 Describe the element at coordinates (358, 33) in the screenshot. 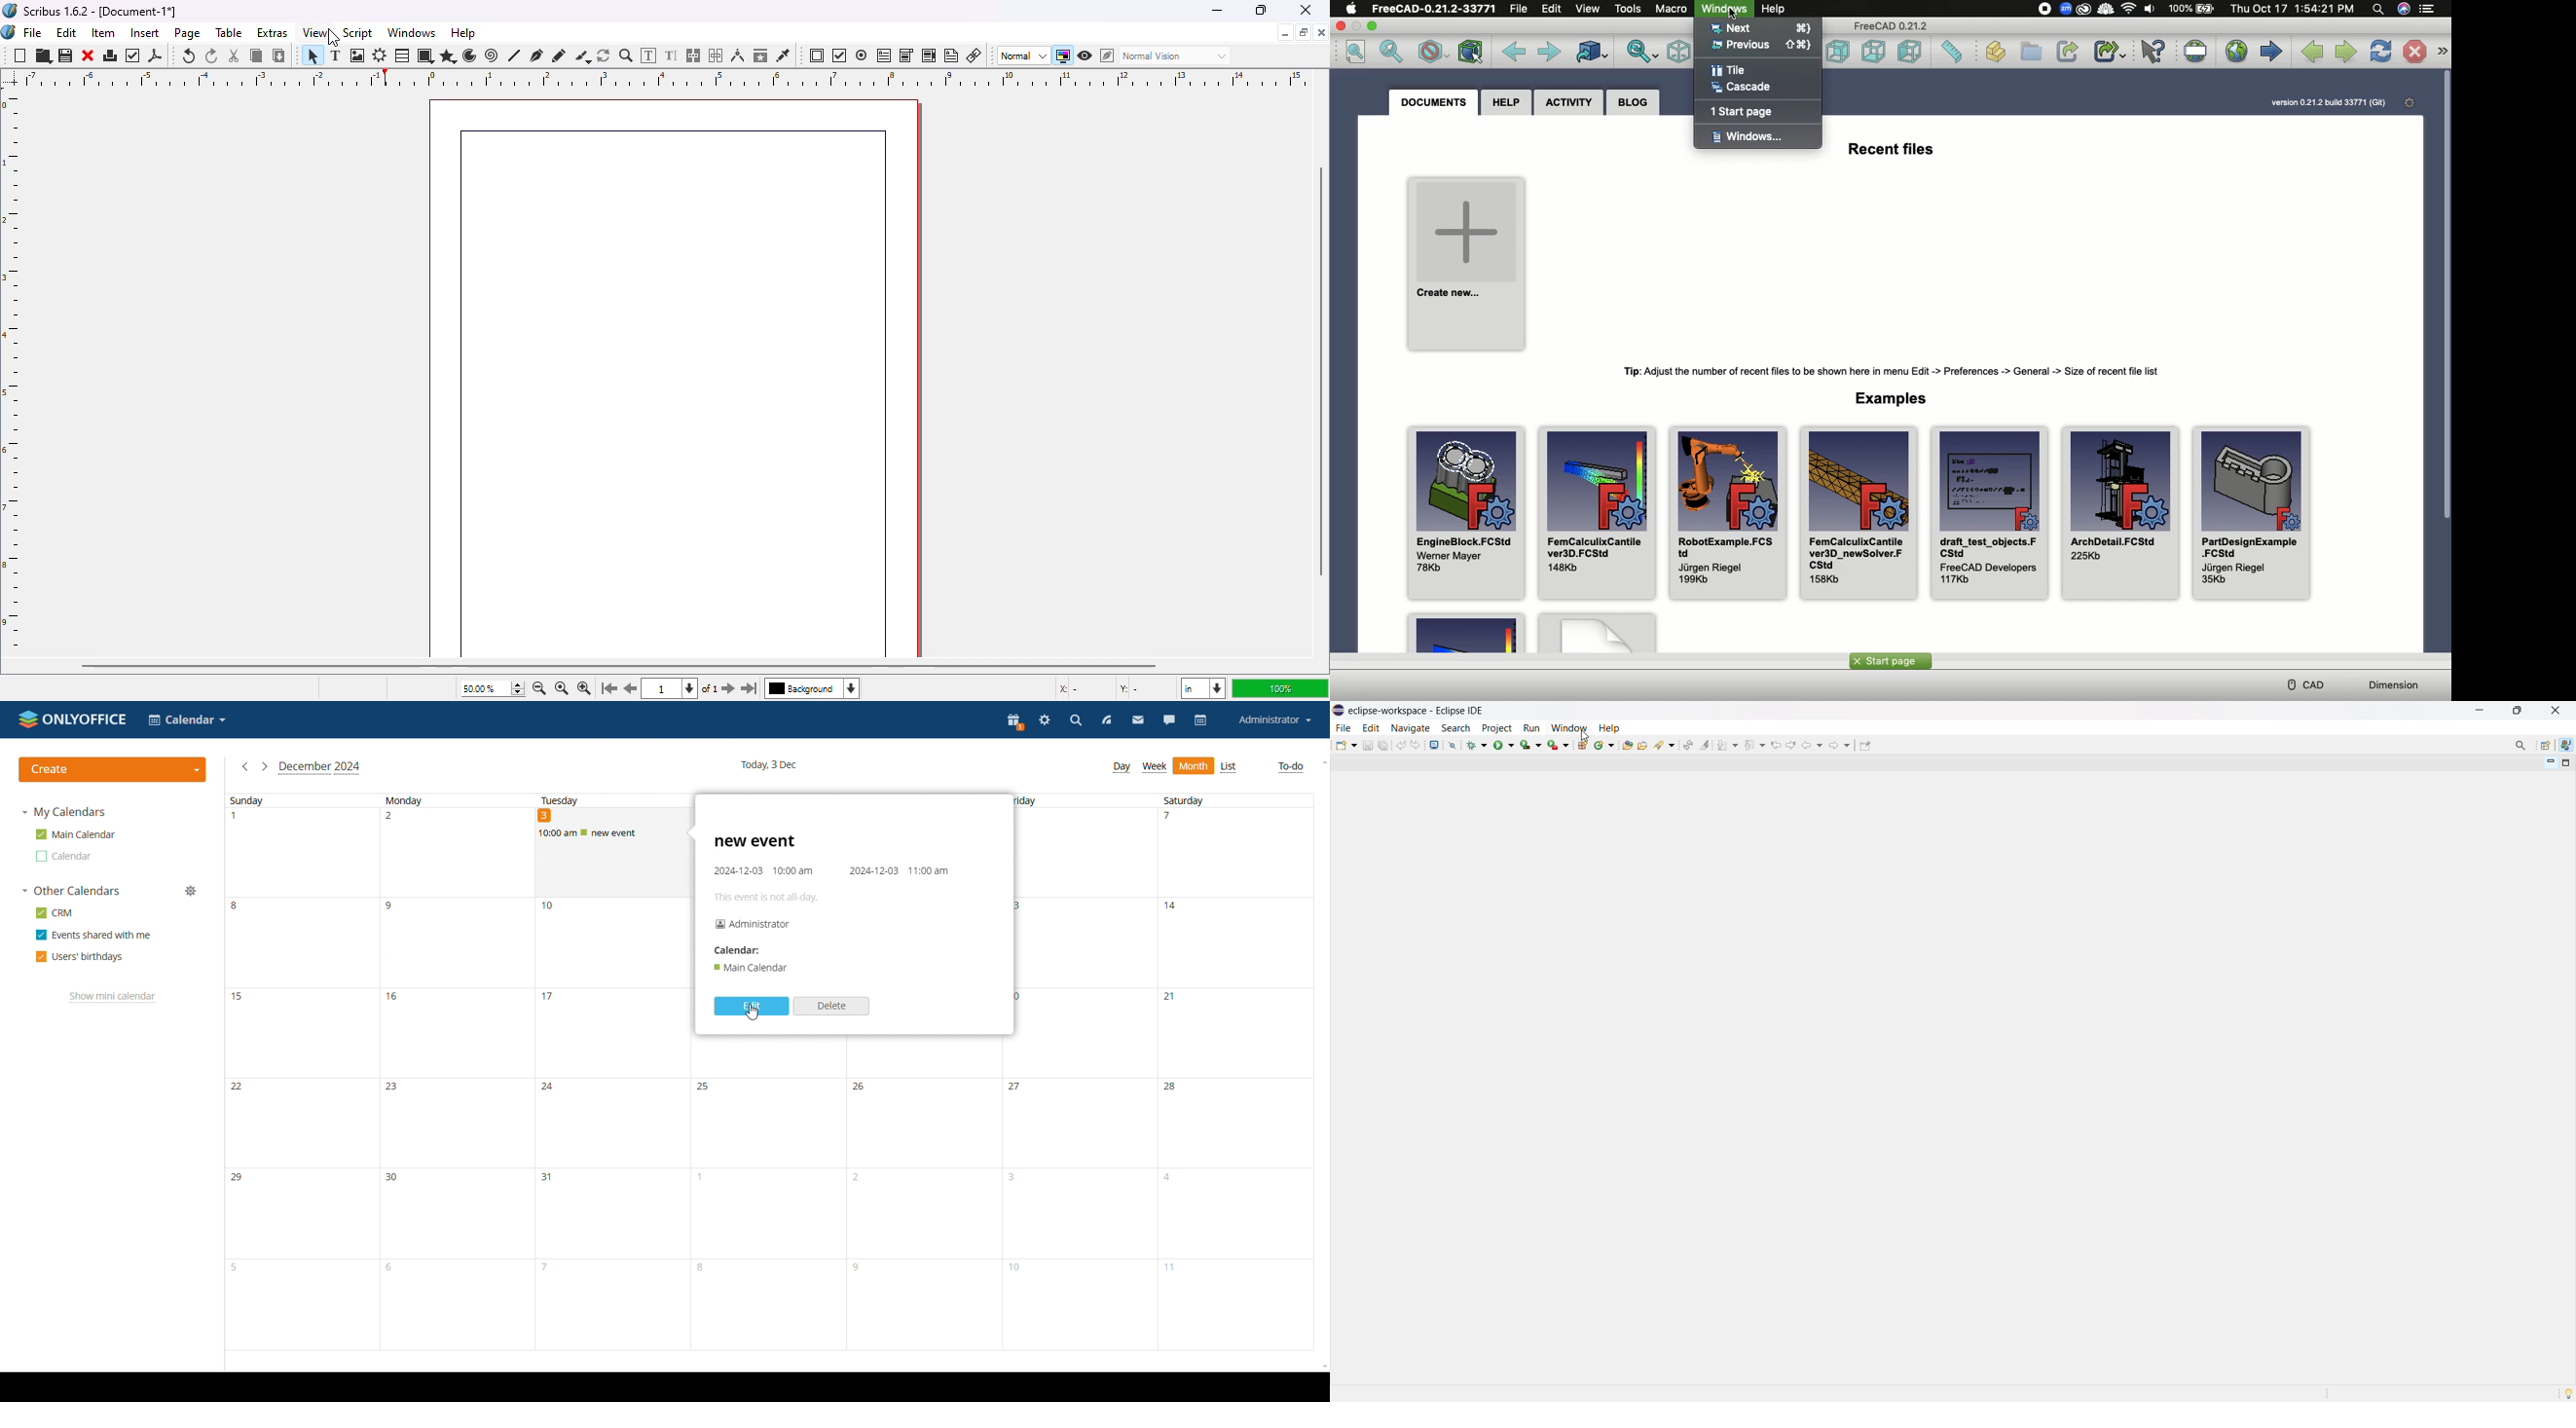

I see `script` at that location.